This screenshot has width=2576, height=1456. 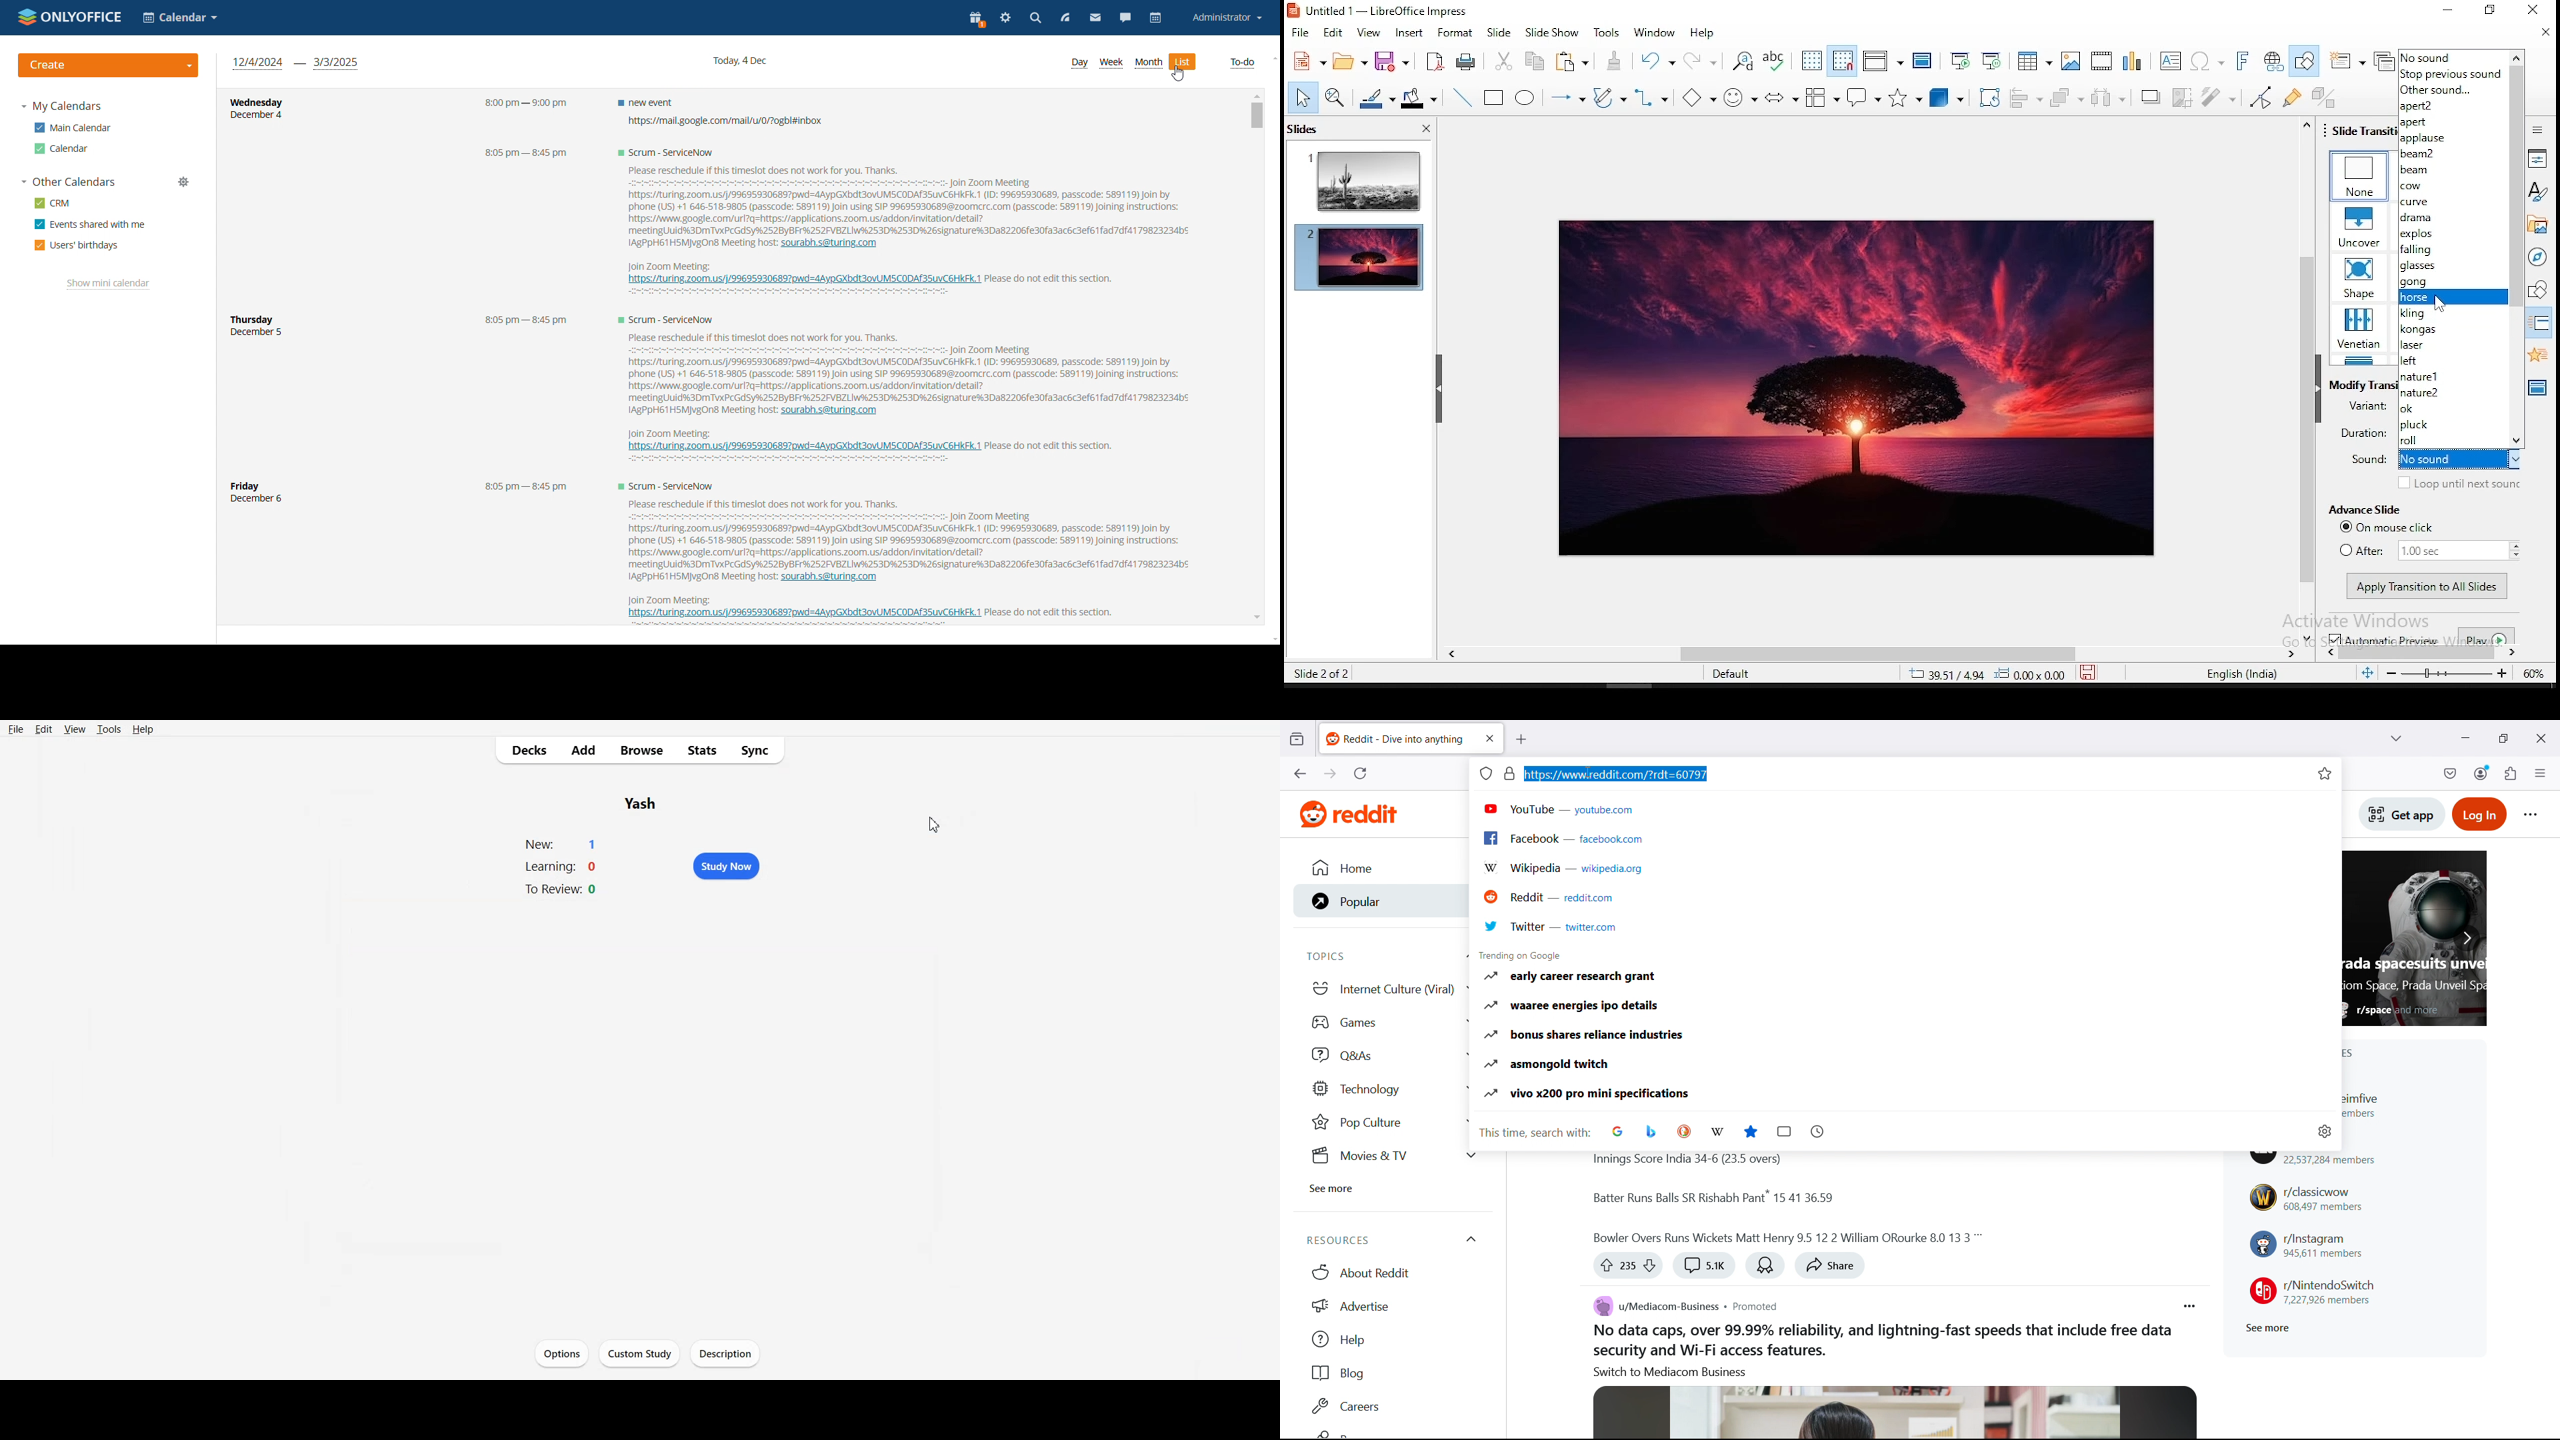 What do you see at coordinates (2446, 9) in the screenshot?
I see `Minimize` at bounding box center [2446, 9].